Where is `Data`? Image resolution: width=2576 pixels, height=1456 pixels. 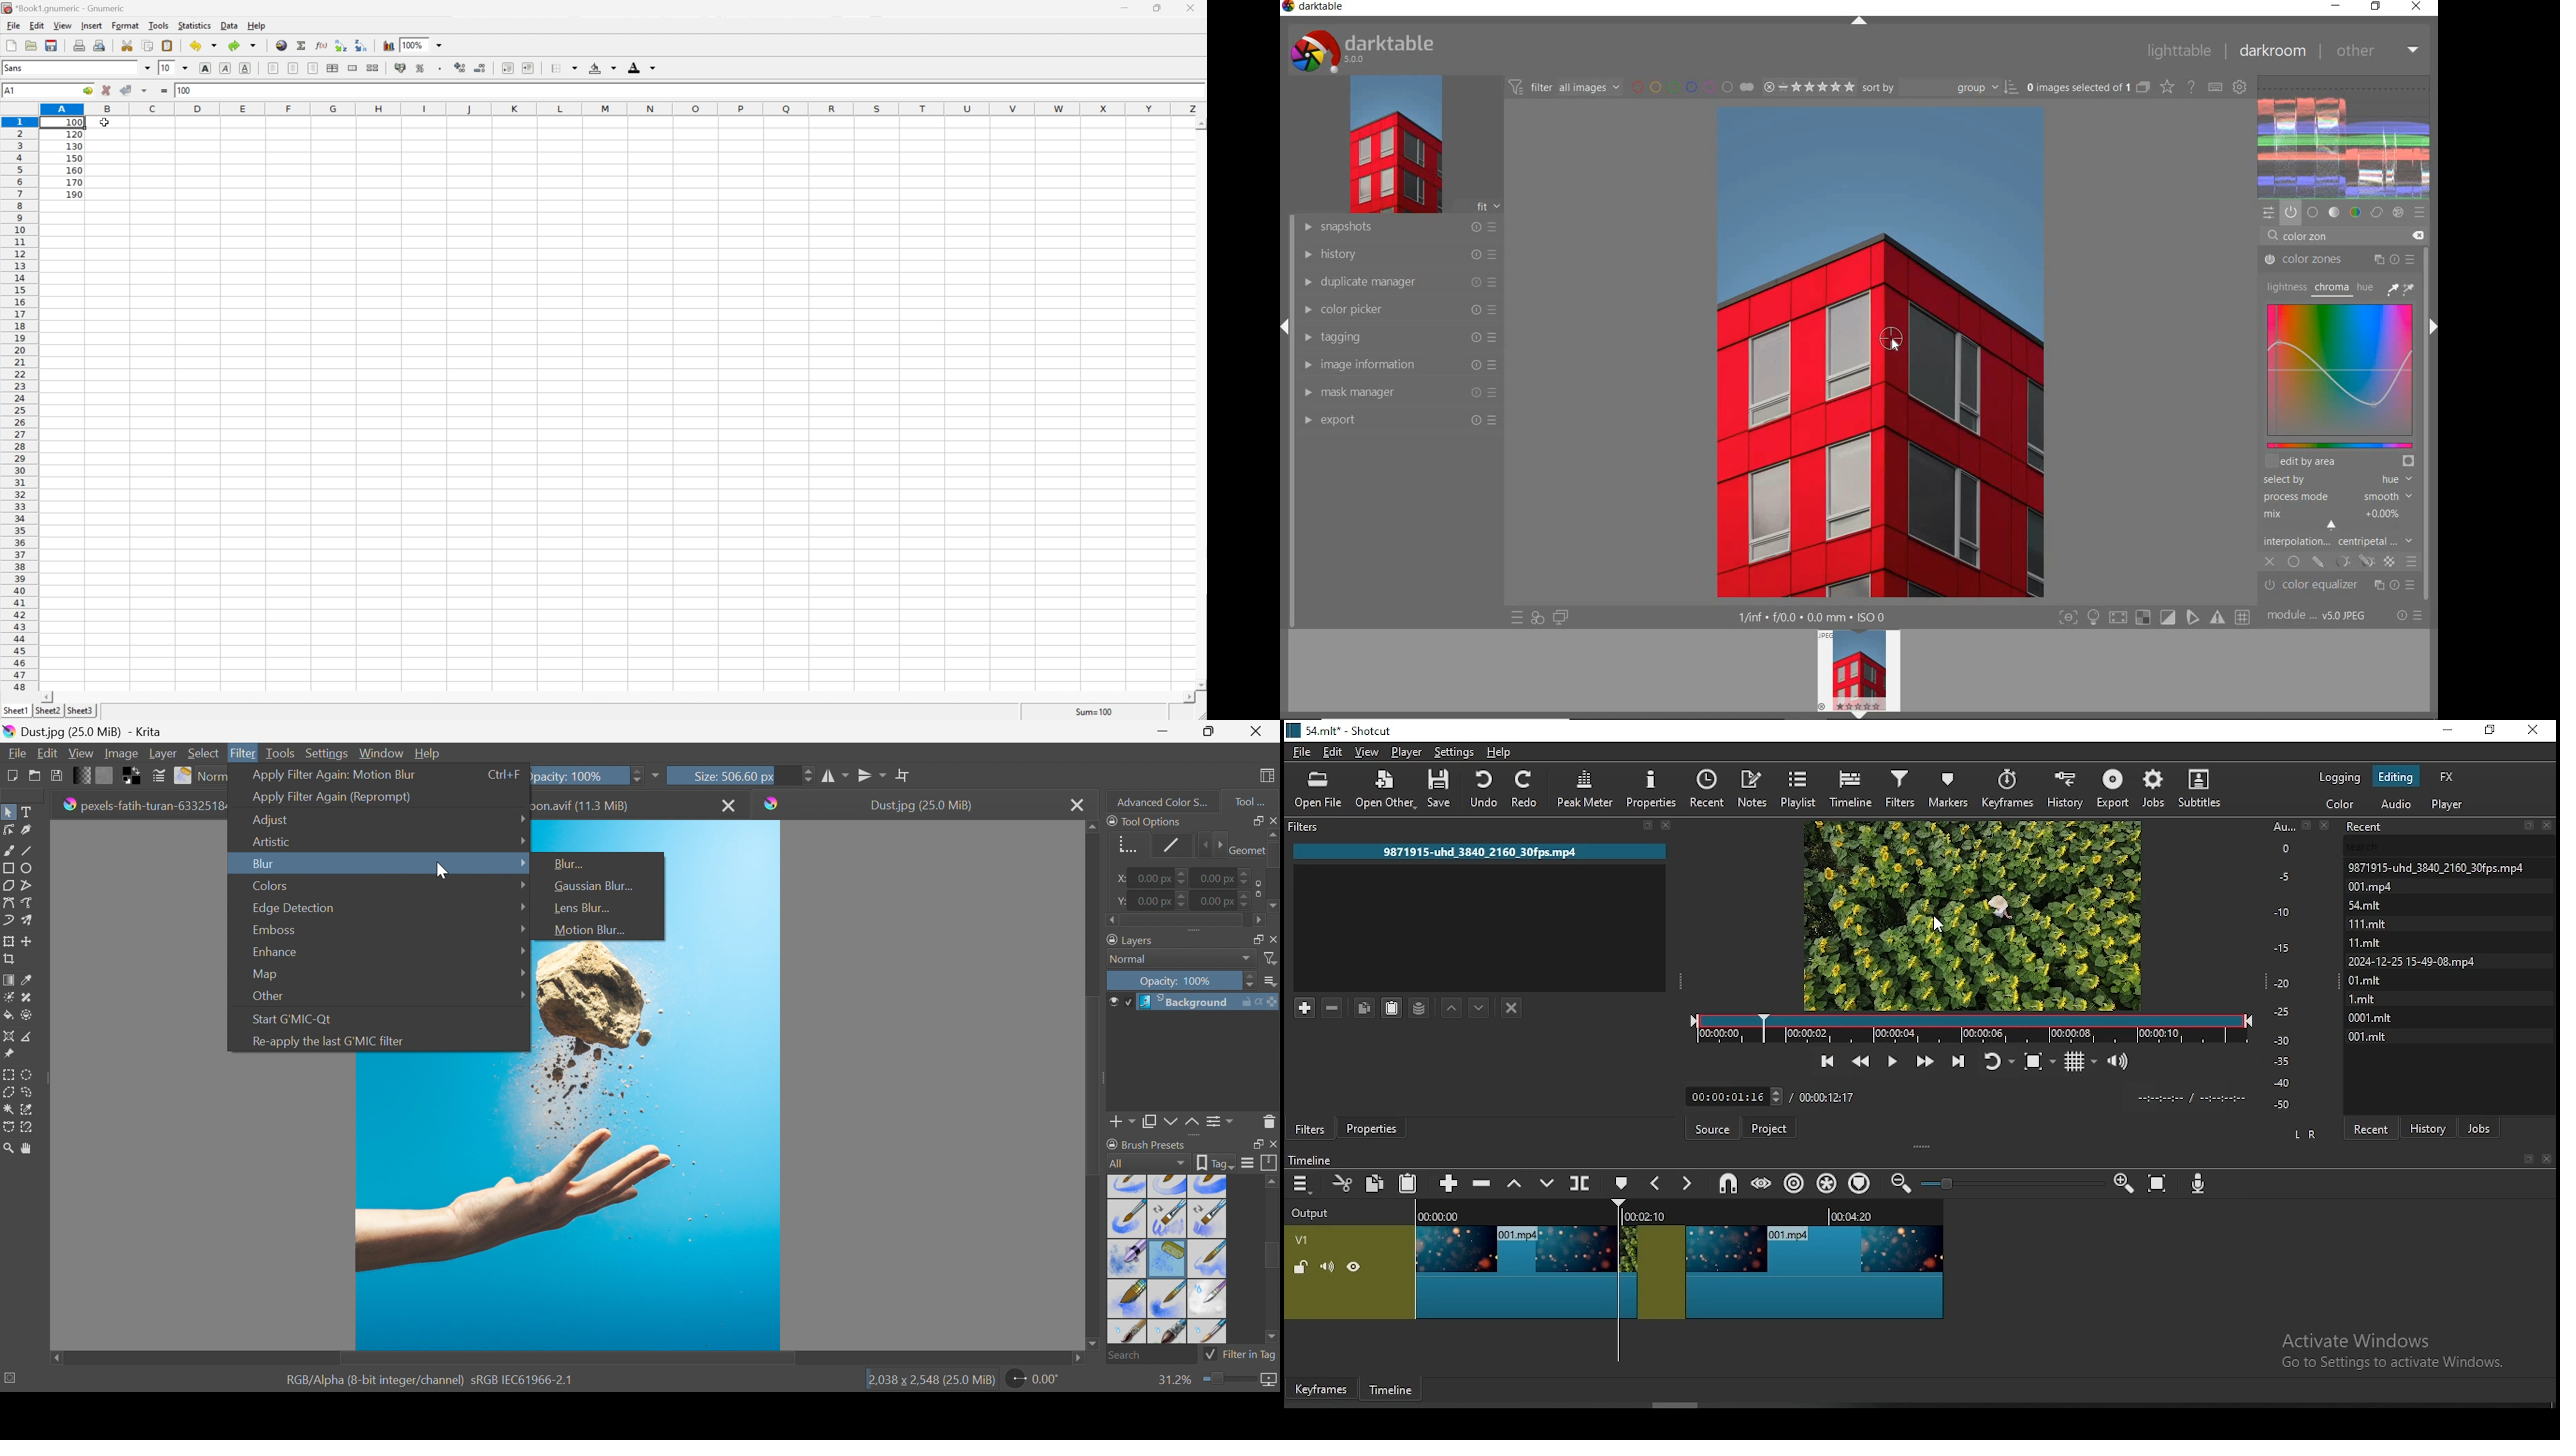 Data is located at coordinates (229, 24).